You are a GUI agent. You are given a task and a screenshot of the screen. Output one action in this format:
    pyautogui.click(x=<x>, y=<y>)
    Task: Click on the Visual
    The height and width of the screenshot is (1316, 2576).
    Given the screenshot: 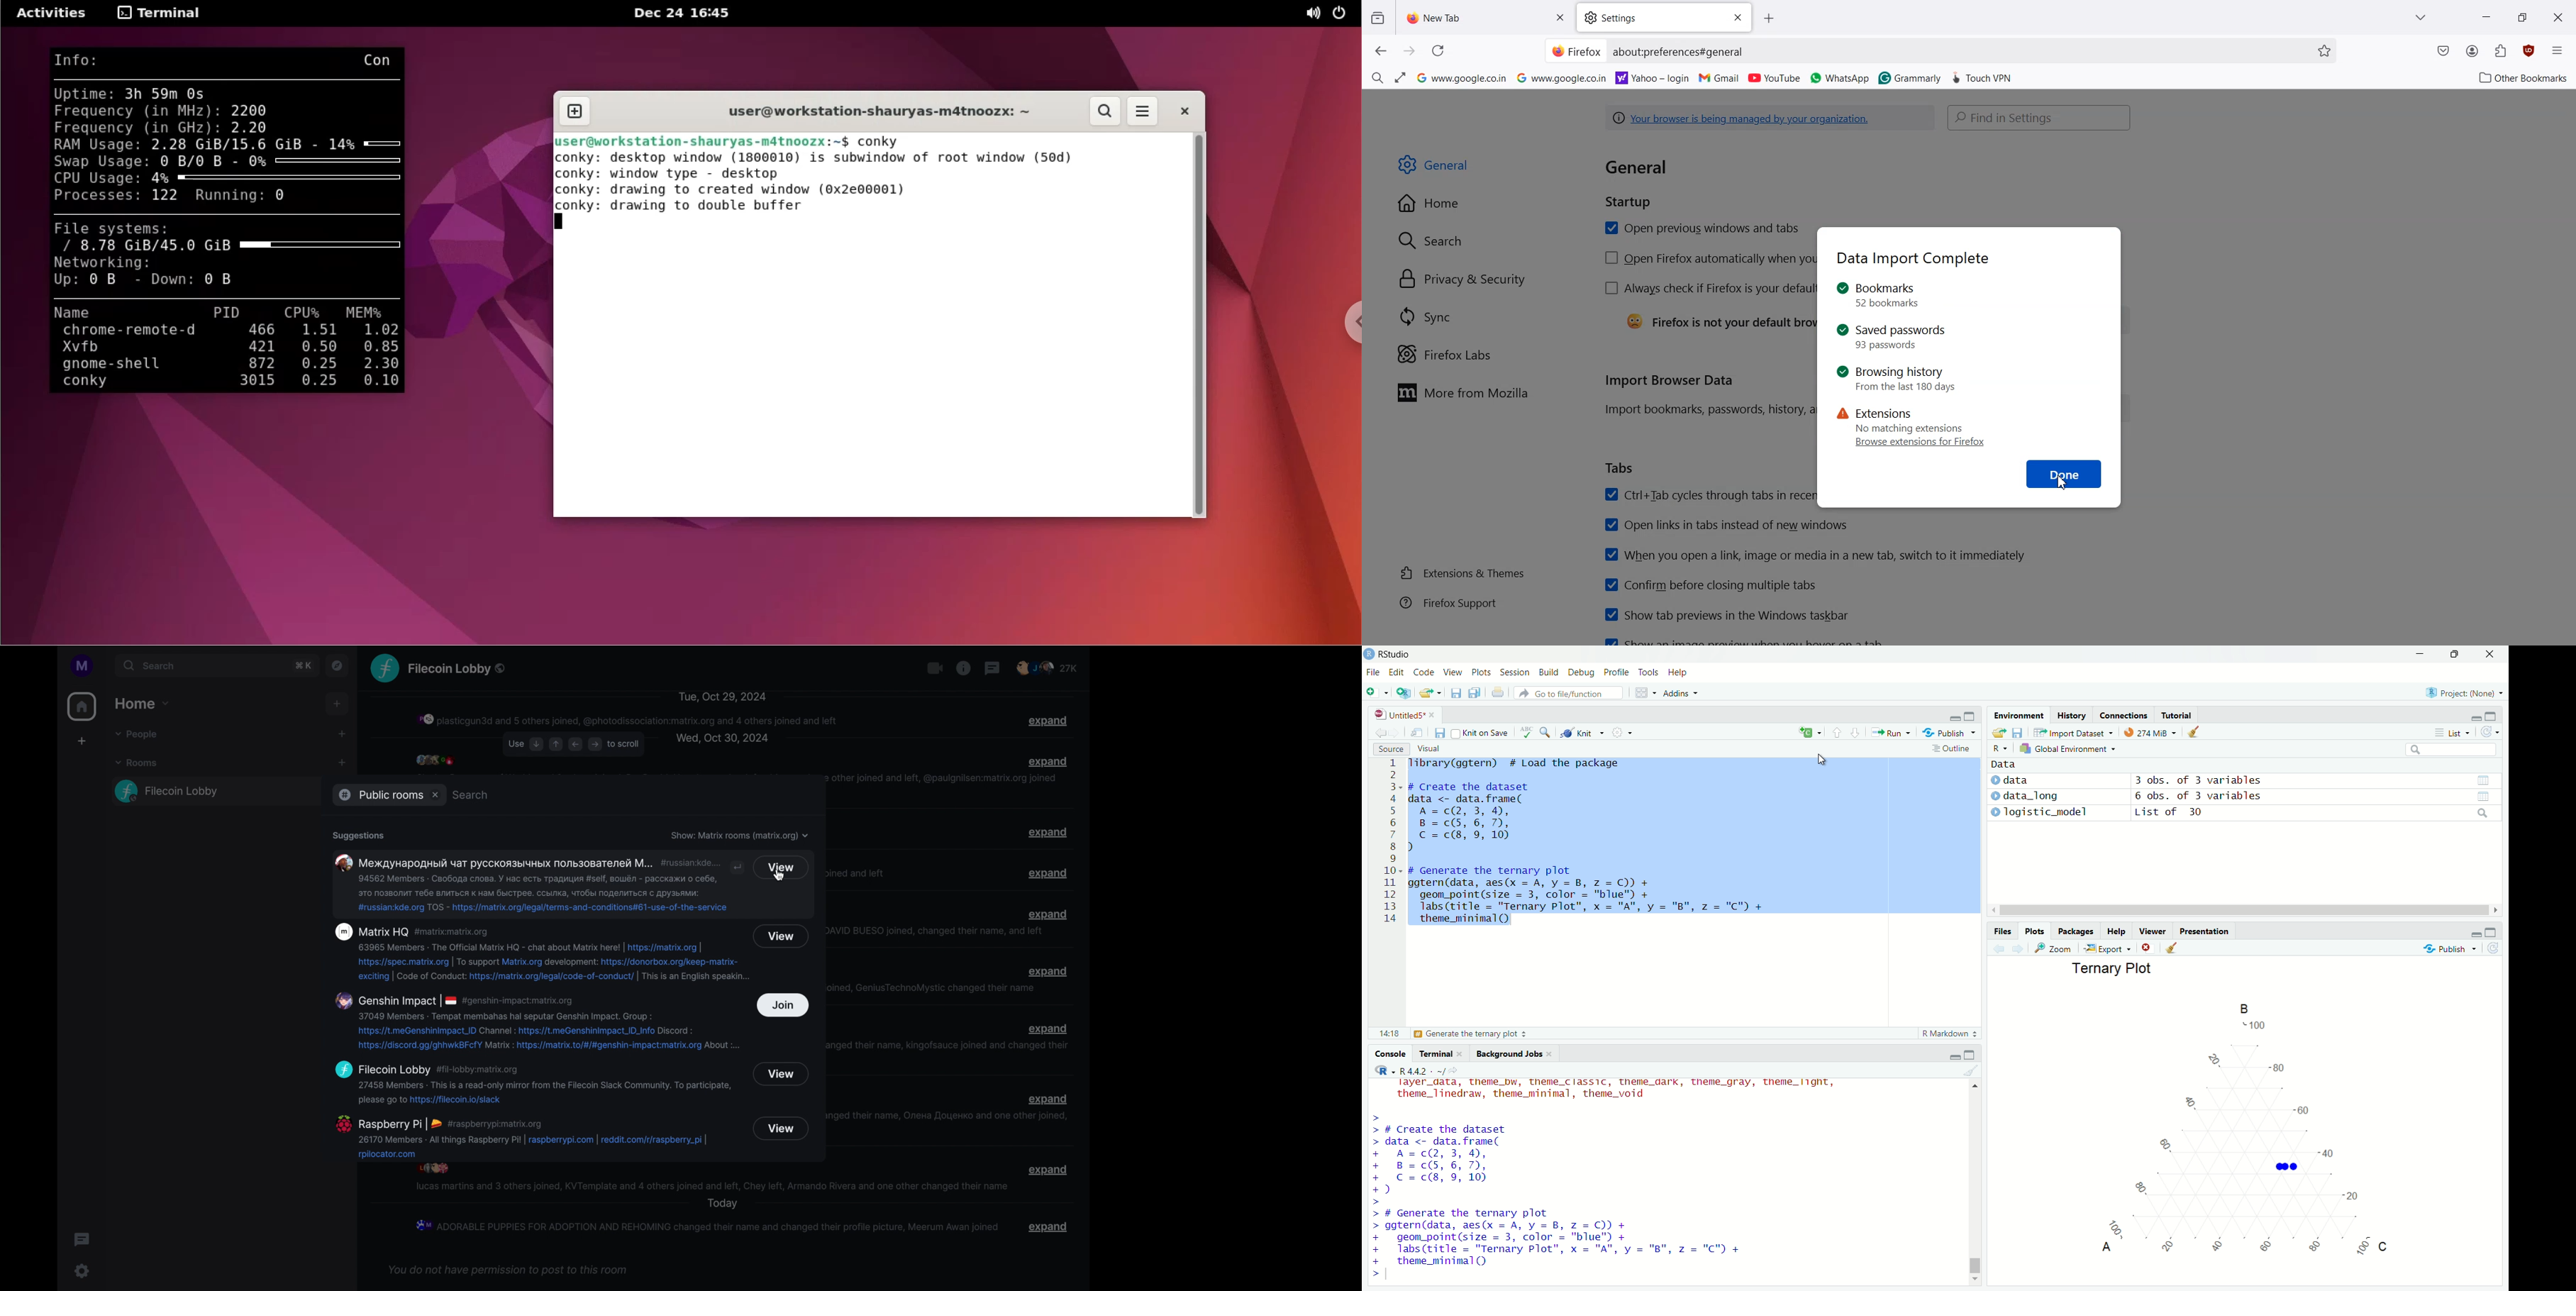 What is the action you would take?
    pyautogui.click(x=1427, y=748)
    